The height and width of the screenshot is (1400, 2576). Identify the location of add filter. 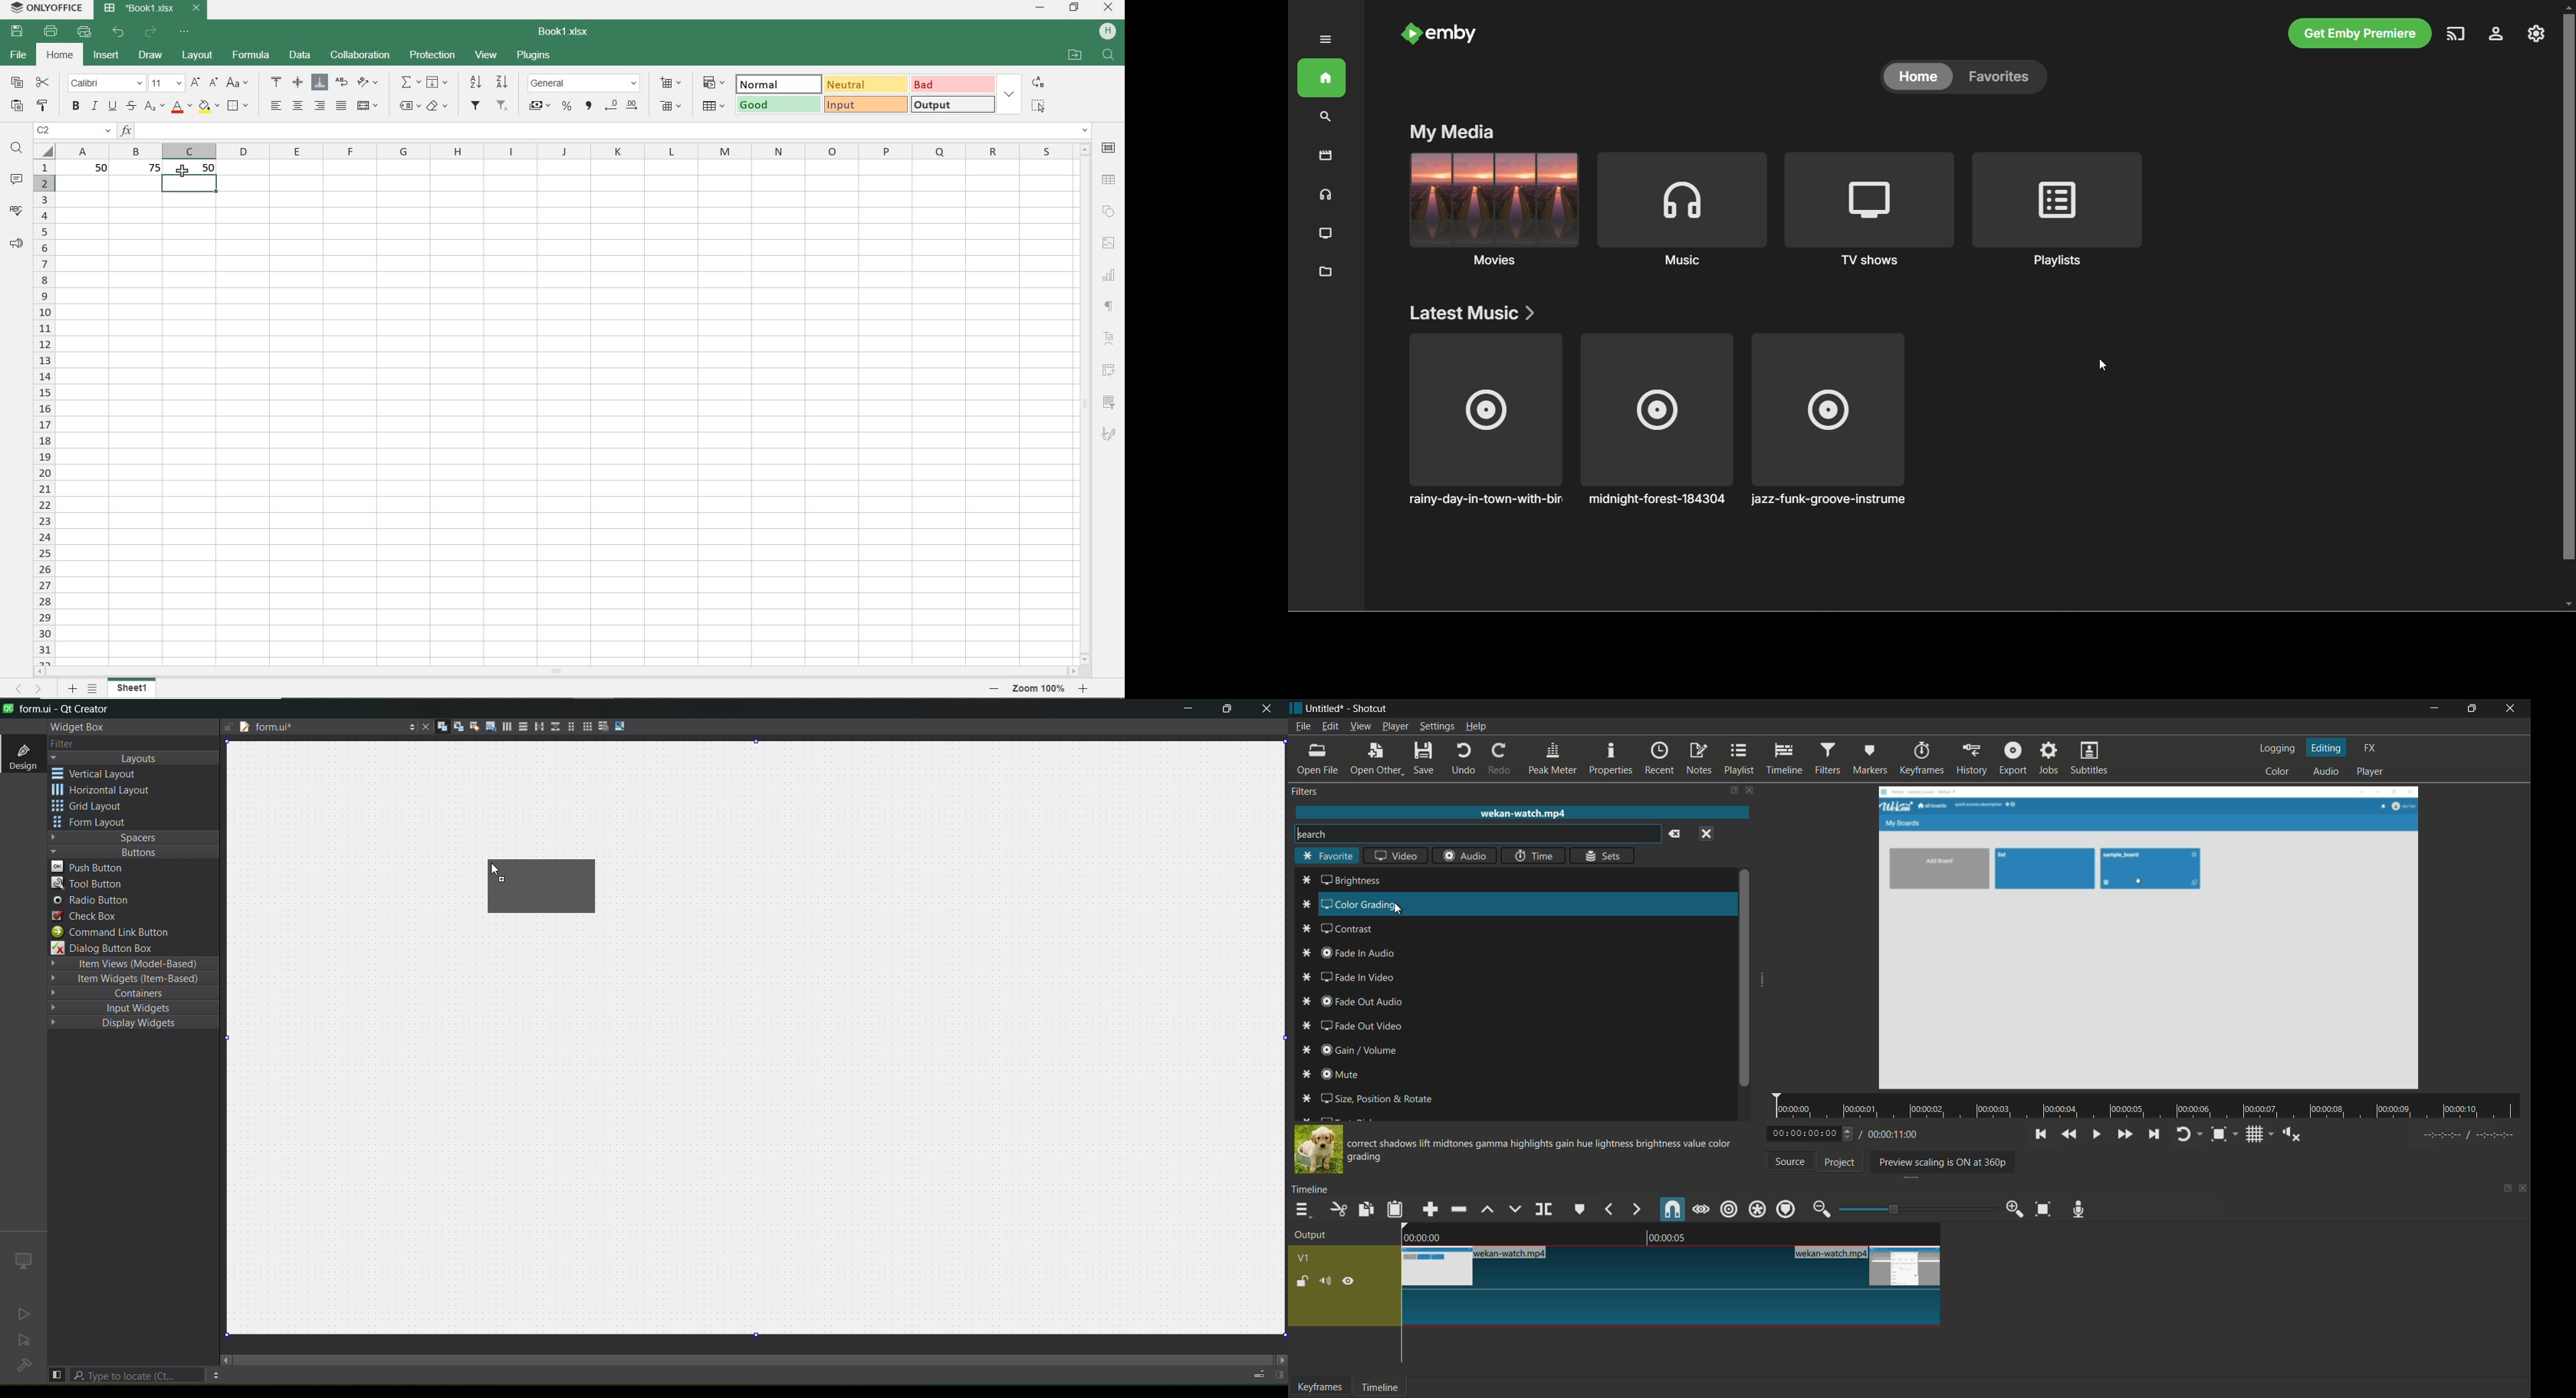
(476, 107).